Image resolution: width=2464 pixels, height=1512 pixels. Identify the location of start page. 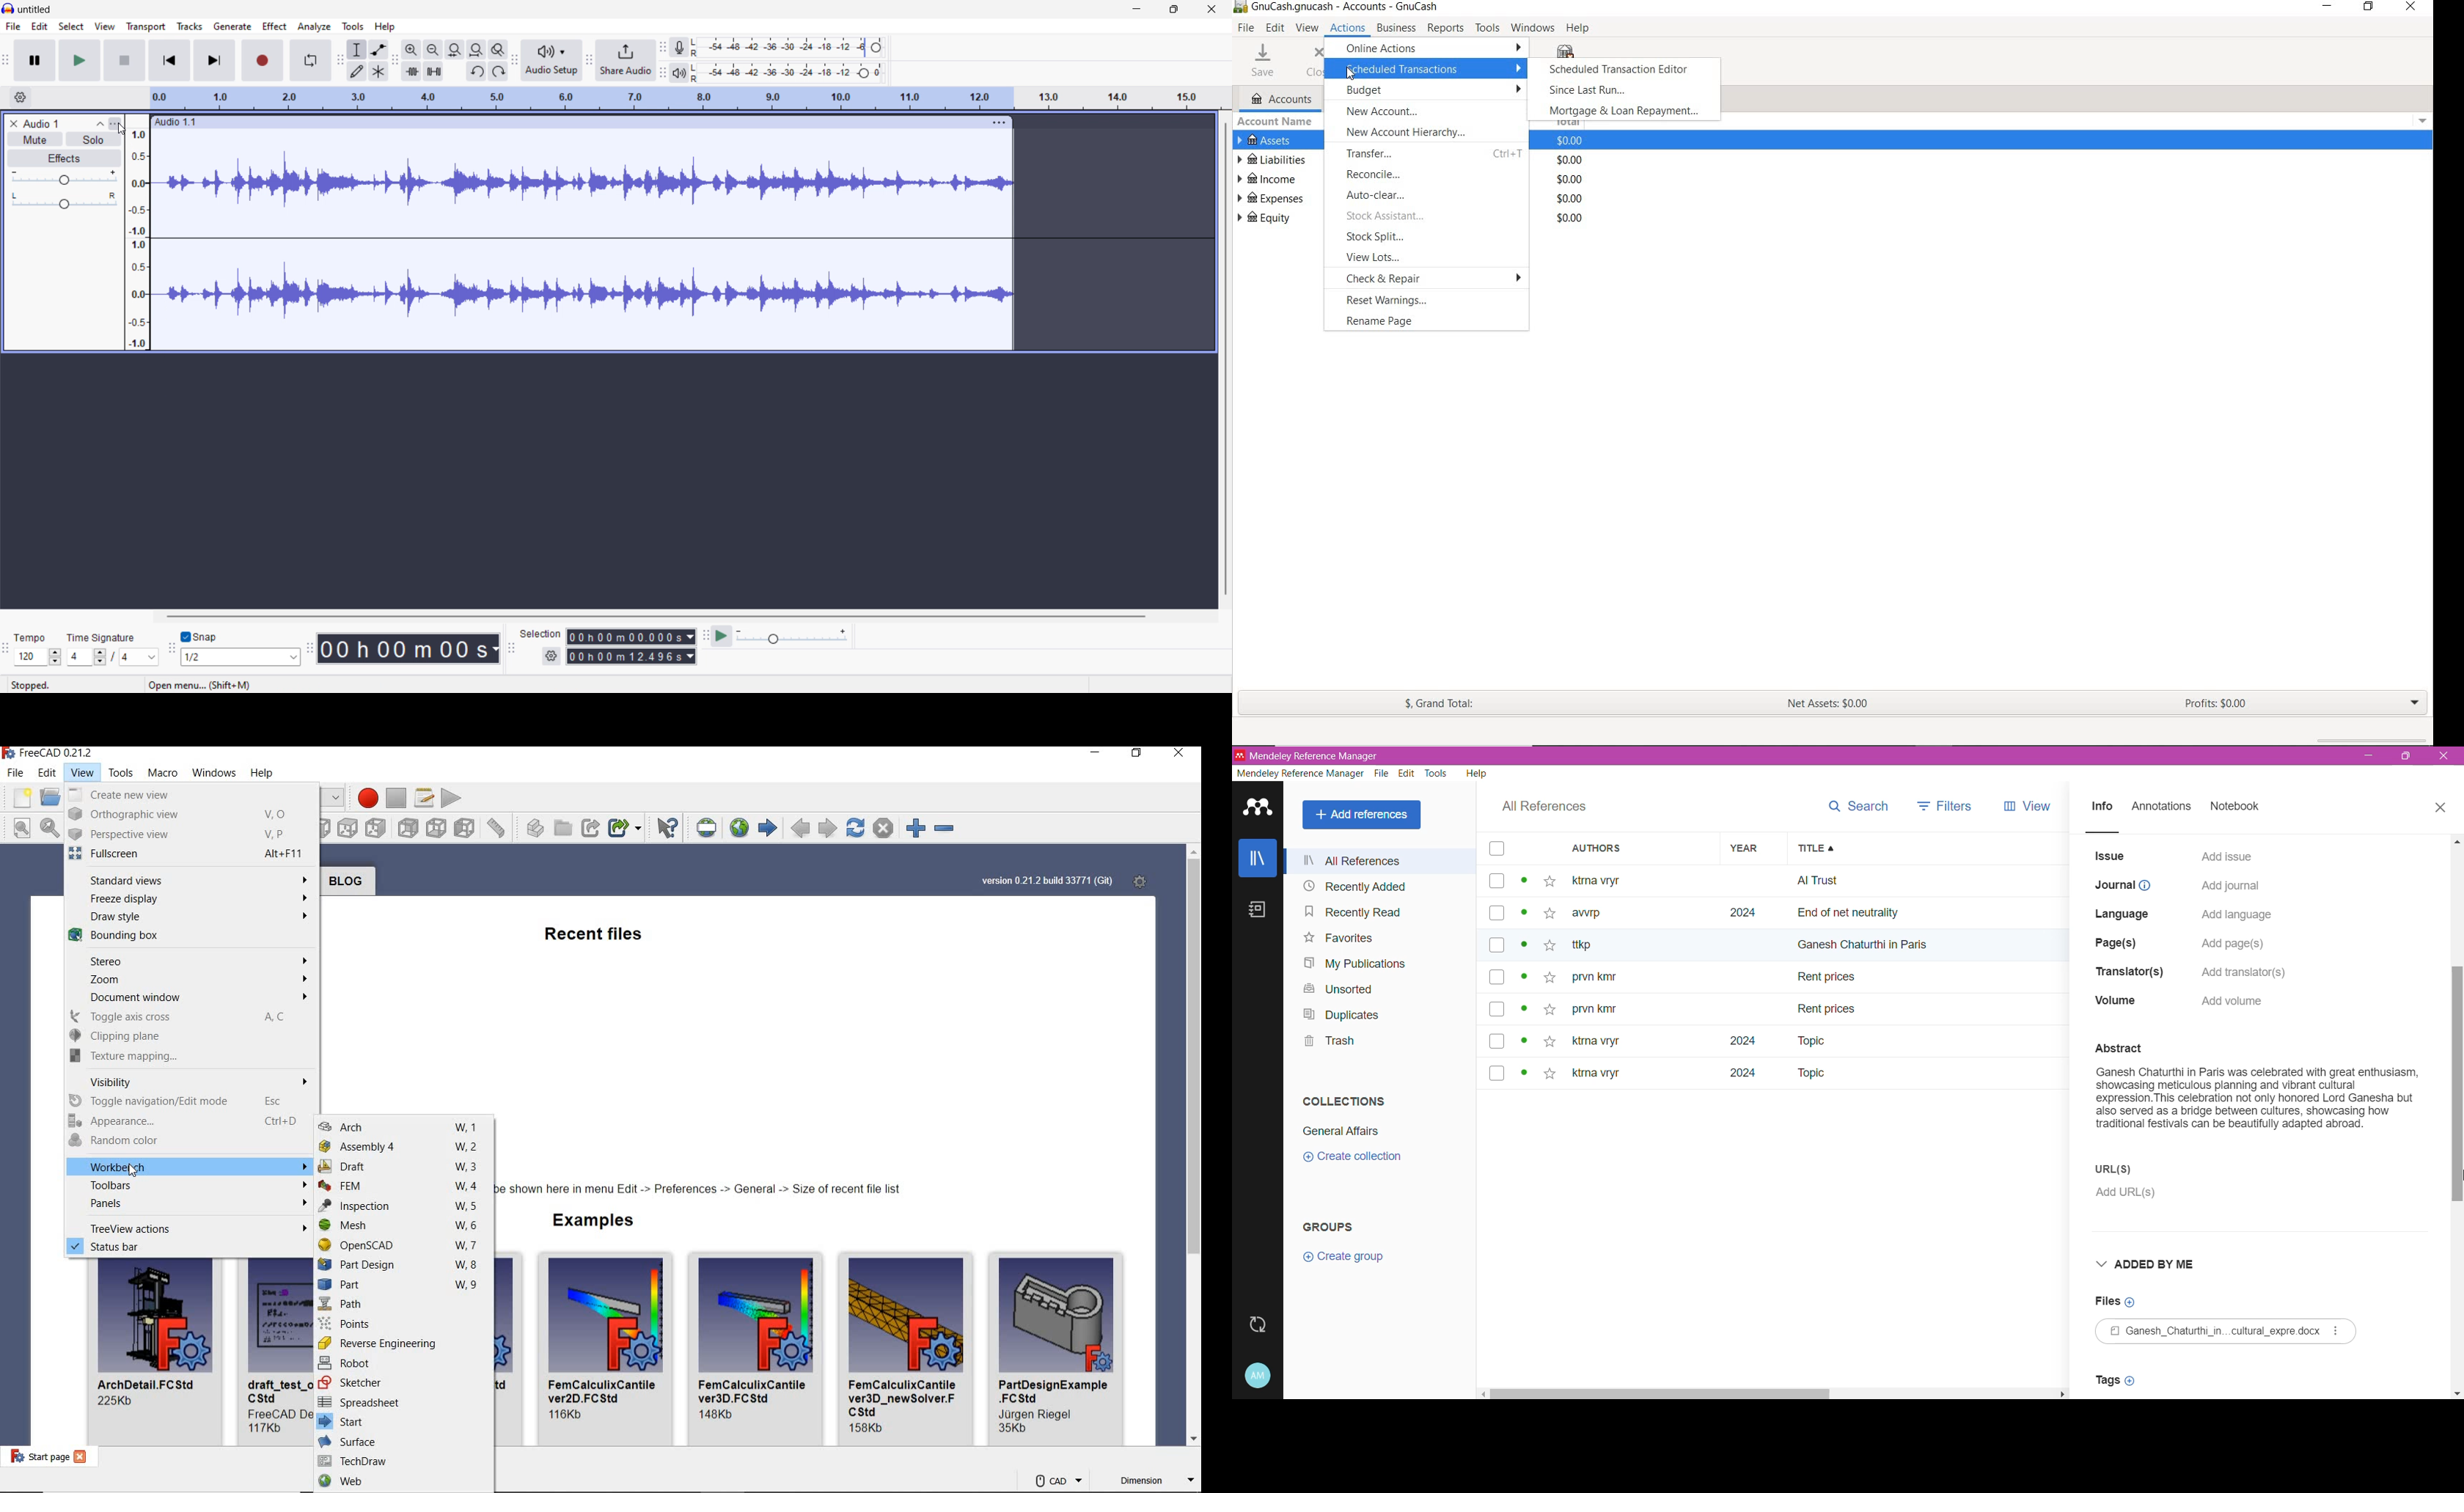
(37, 1458).